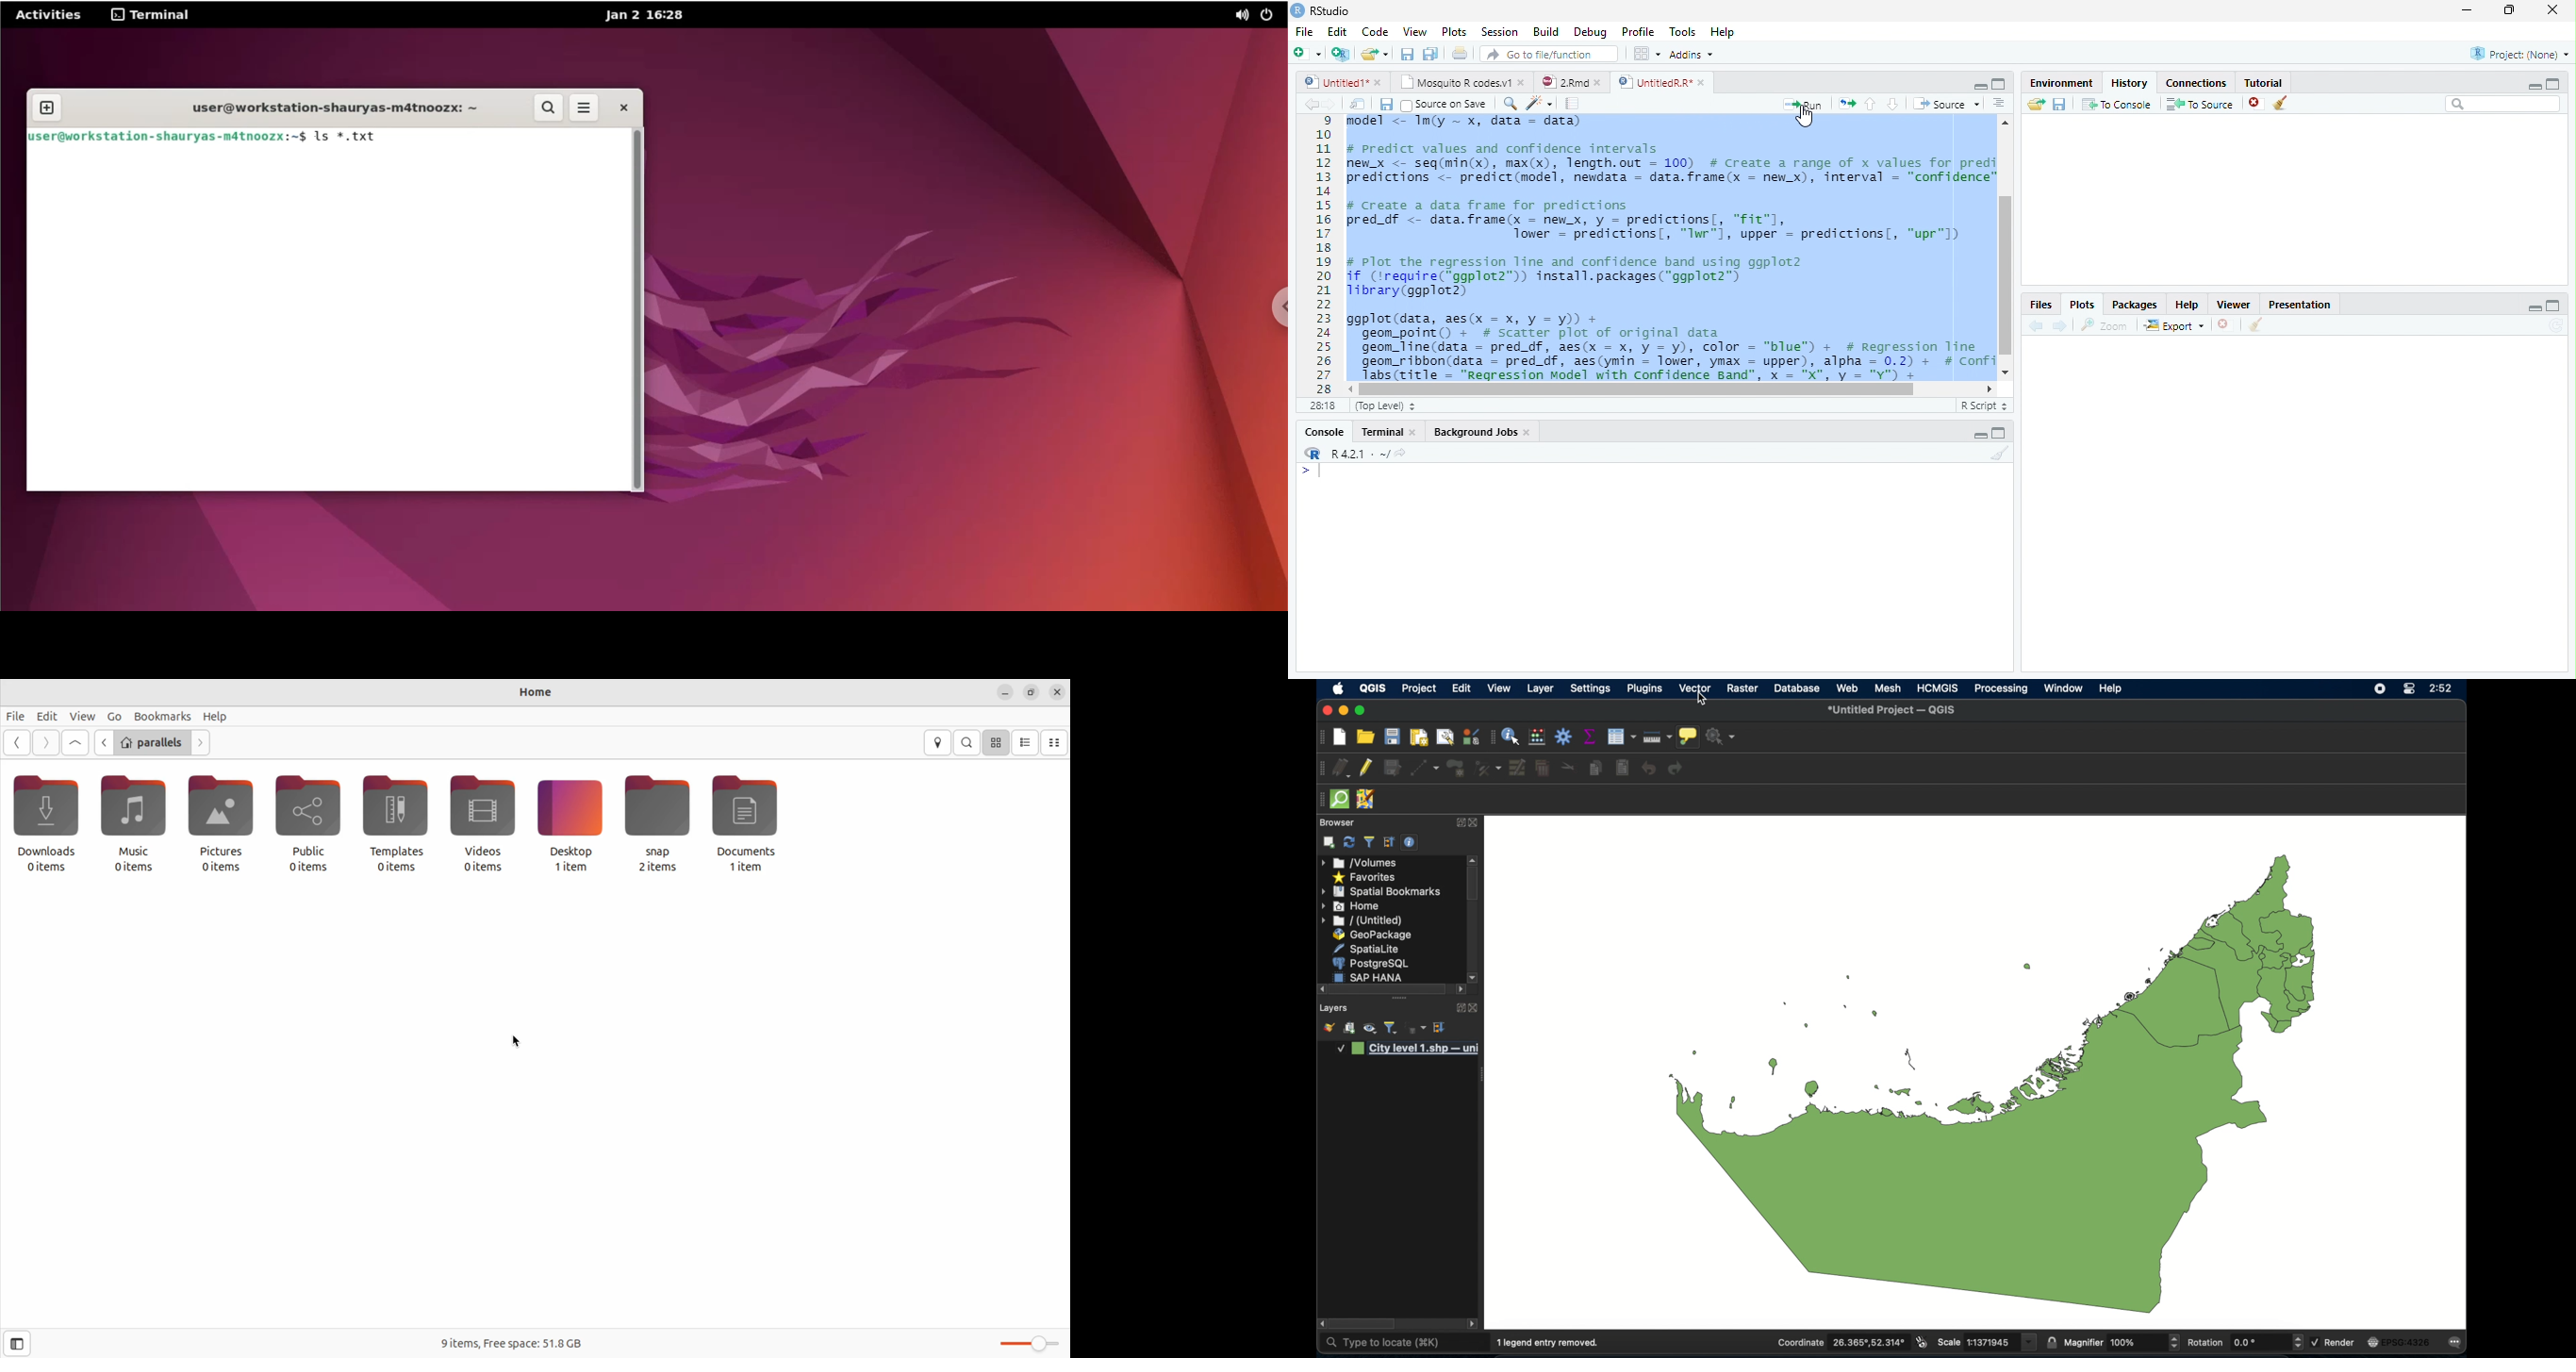 The image size is (2576, 1372). Describe the element at coordinates (1847, 688) in the screenshot. I see `web` at that location.